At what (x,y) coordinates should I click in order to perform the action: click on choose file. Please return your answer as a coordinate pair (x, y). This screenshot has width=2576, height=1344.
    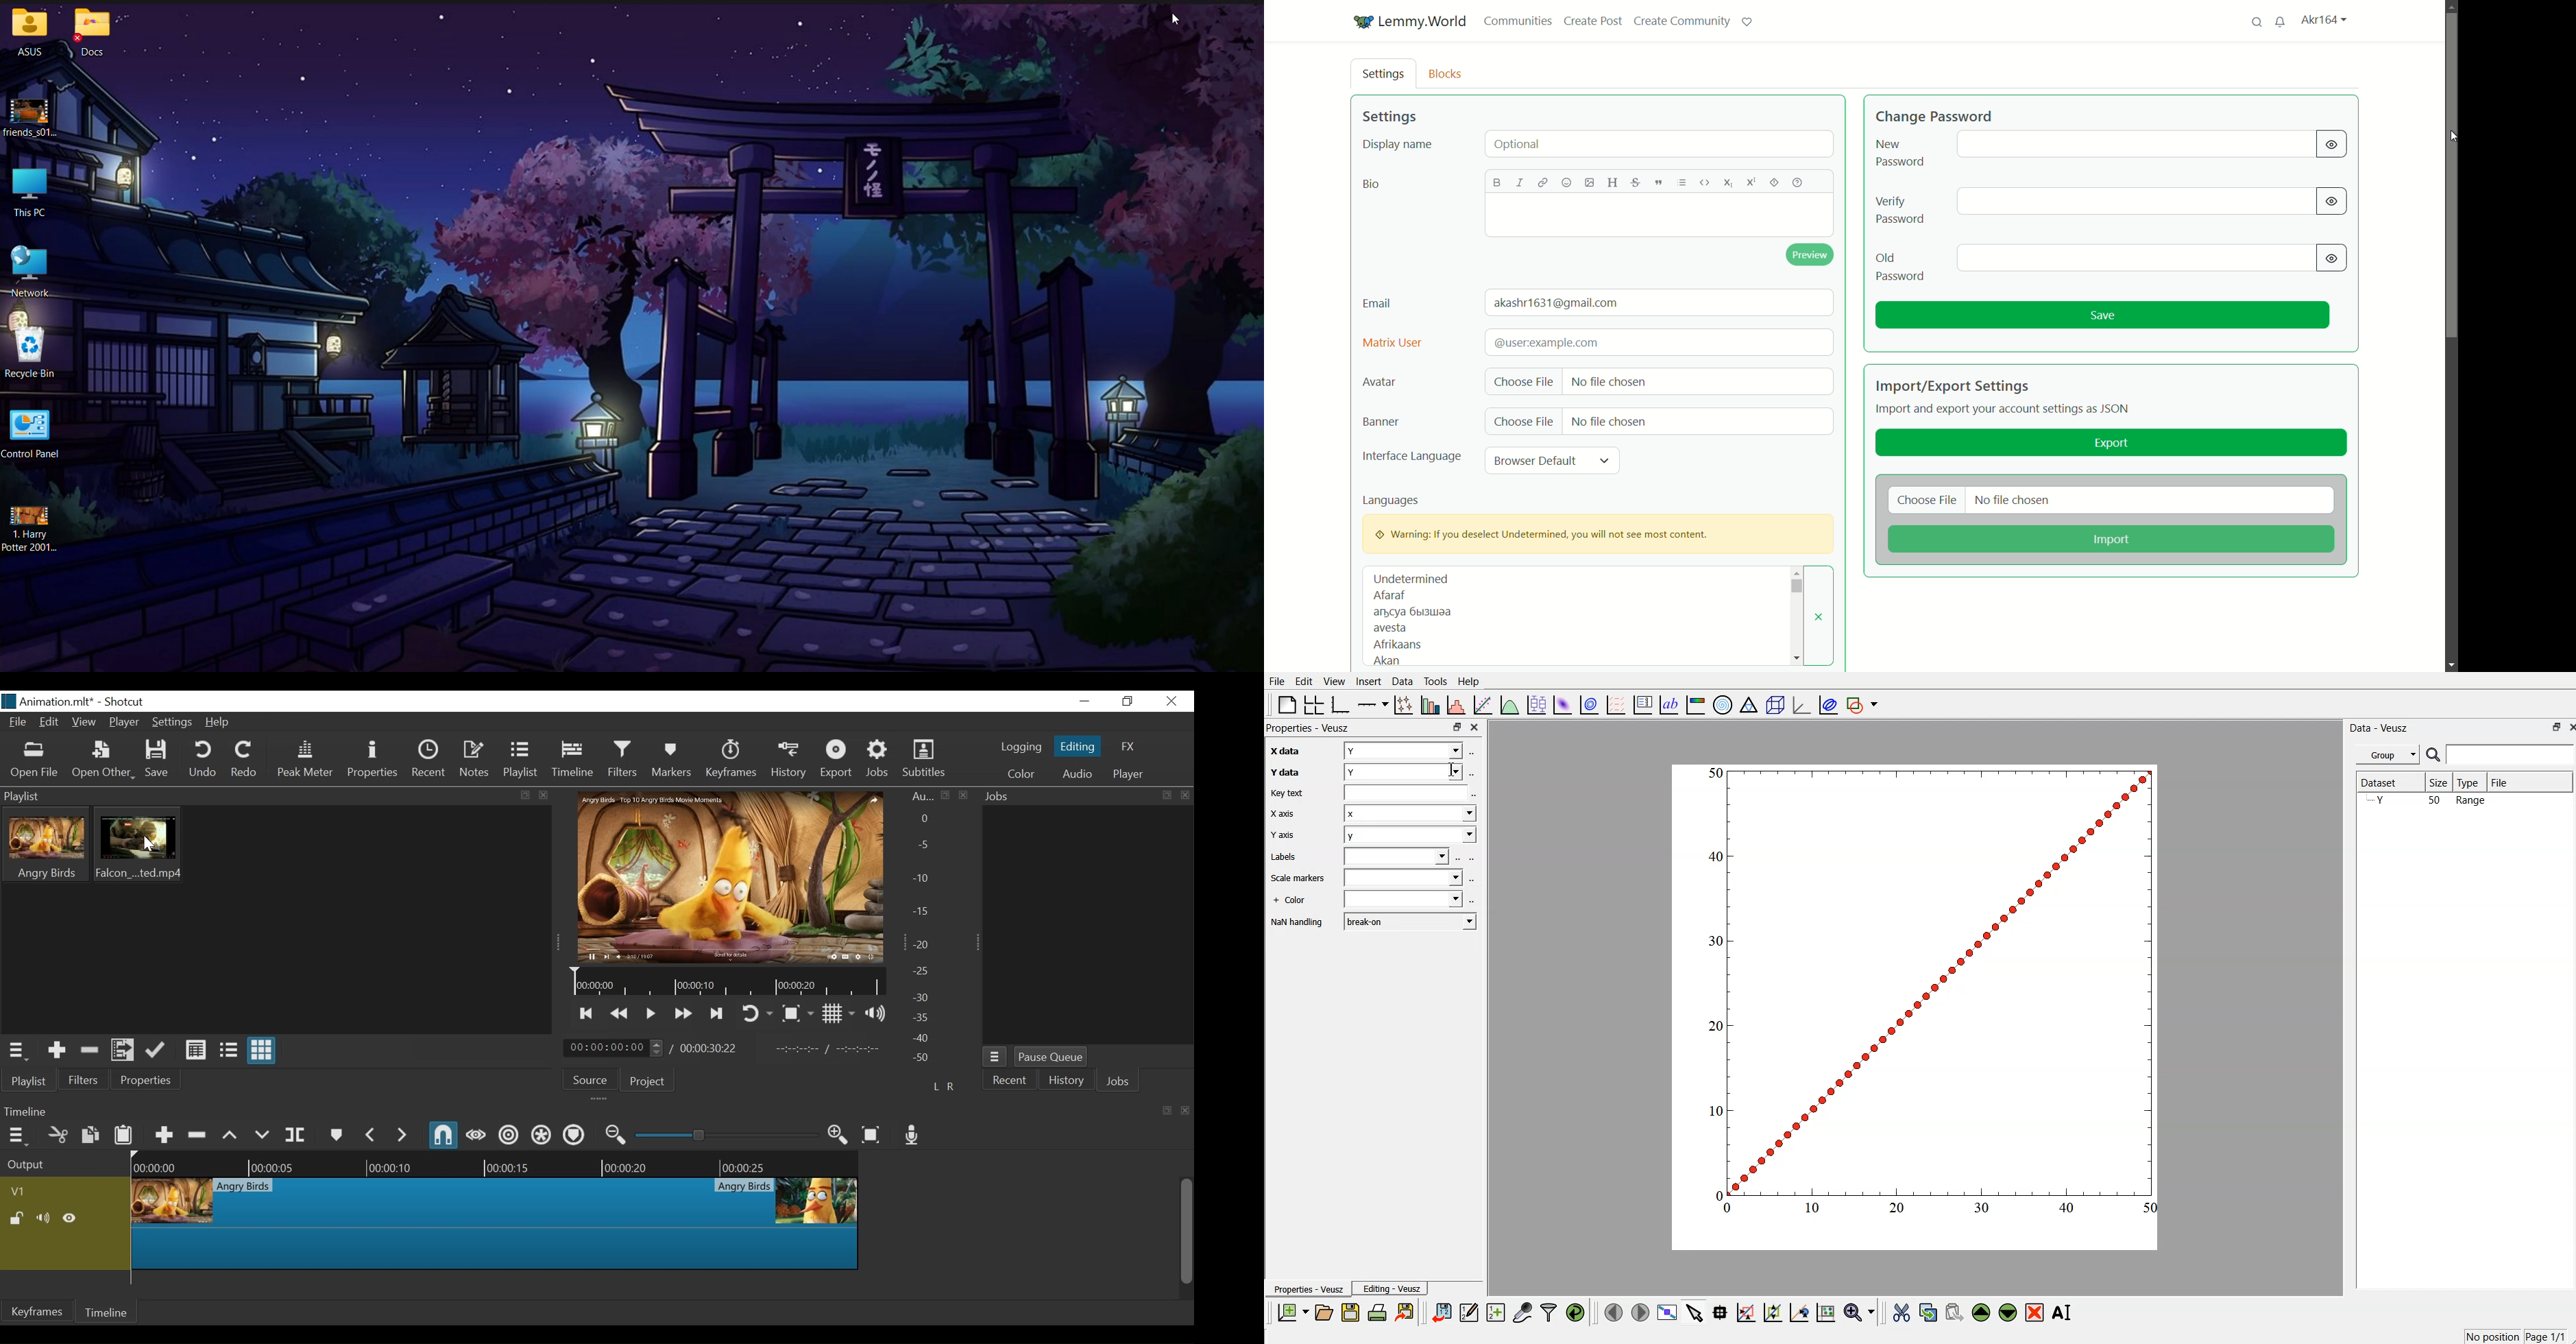
    Looking at the image, I should click on (1525, 422).